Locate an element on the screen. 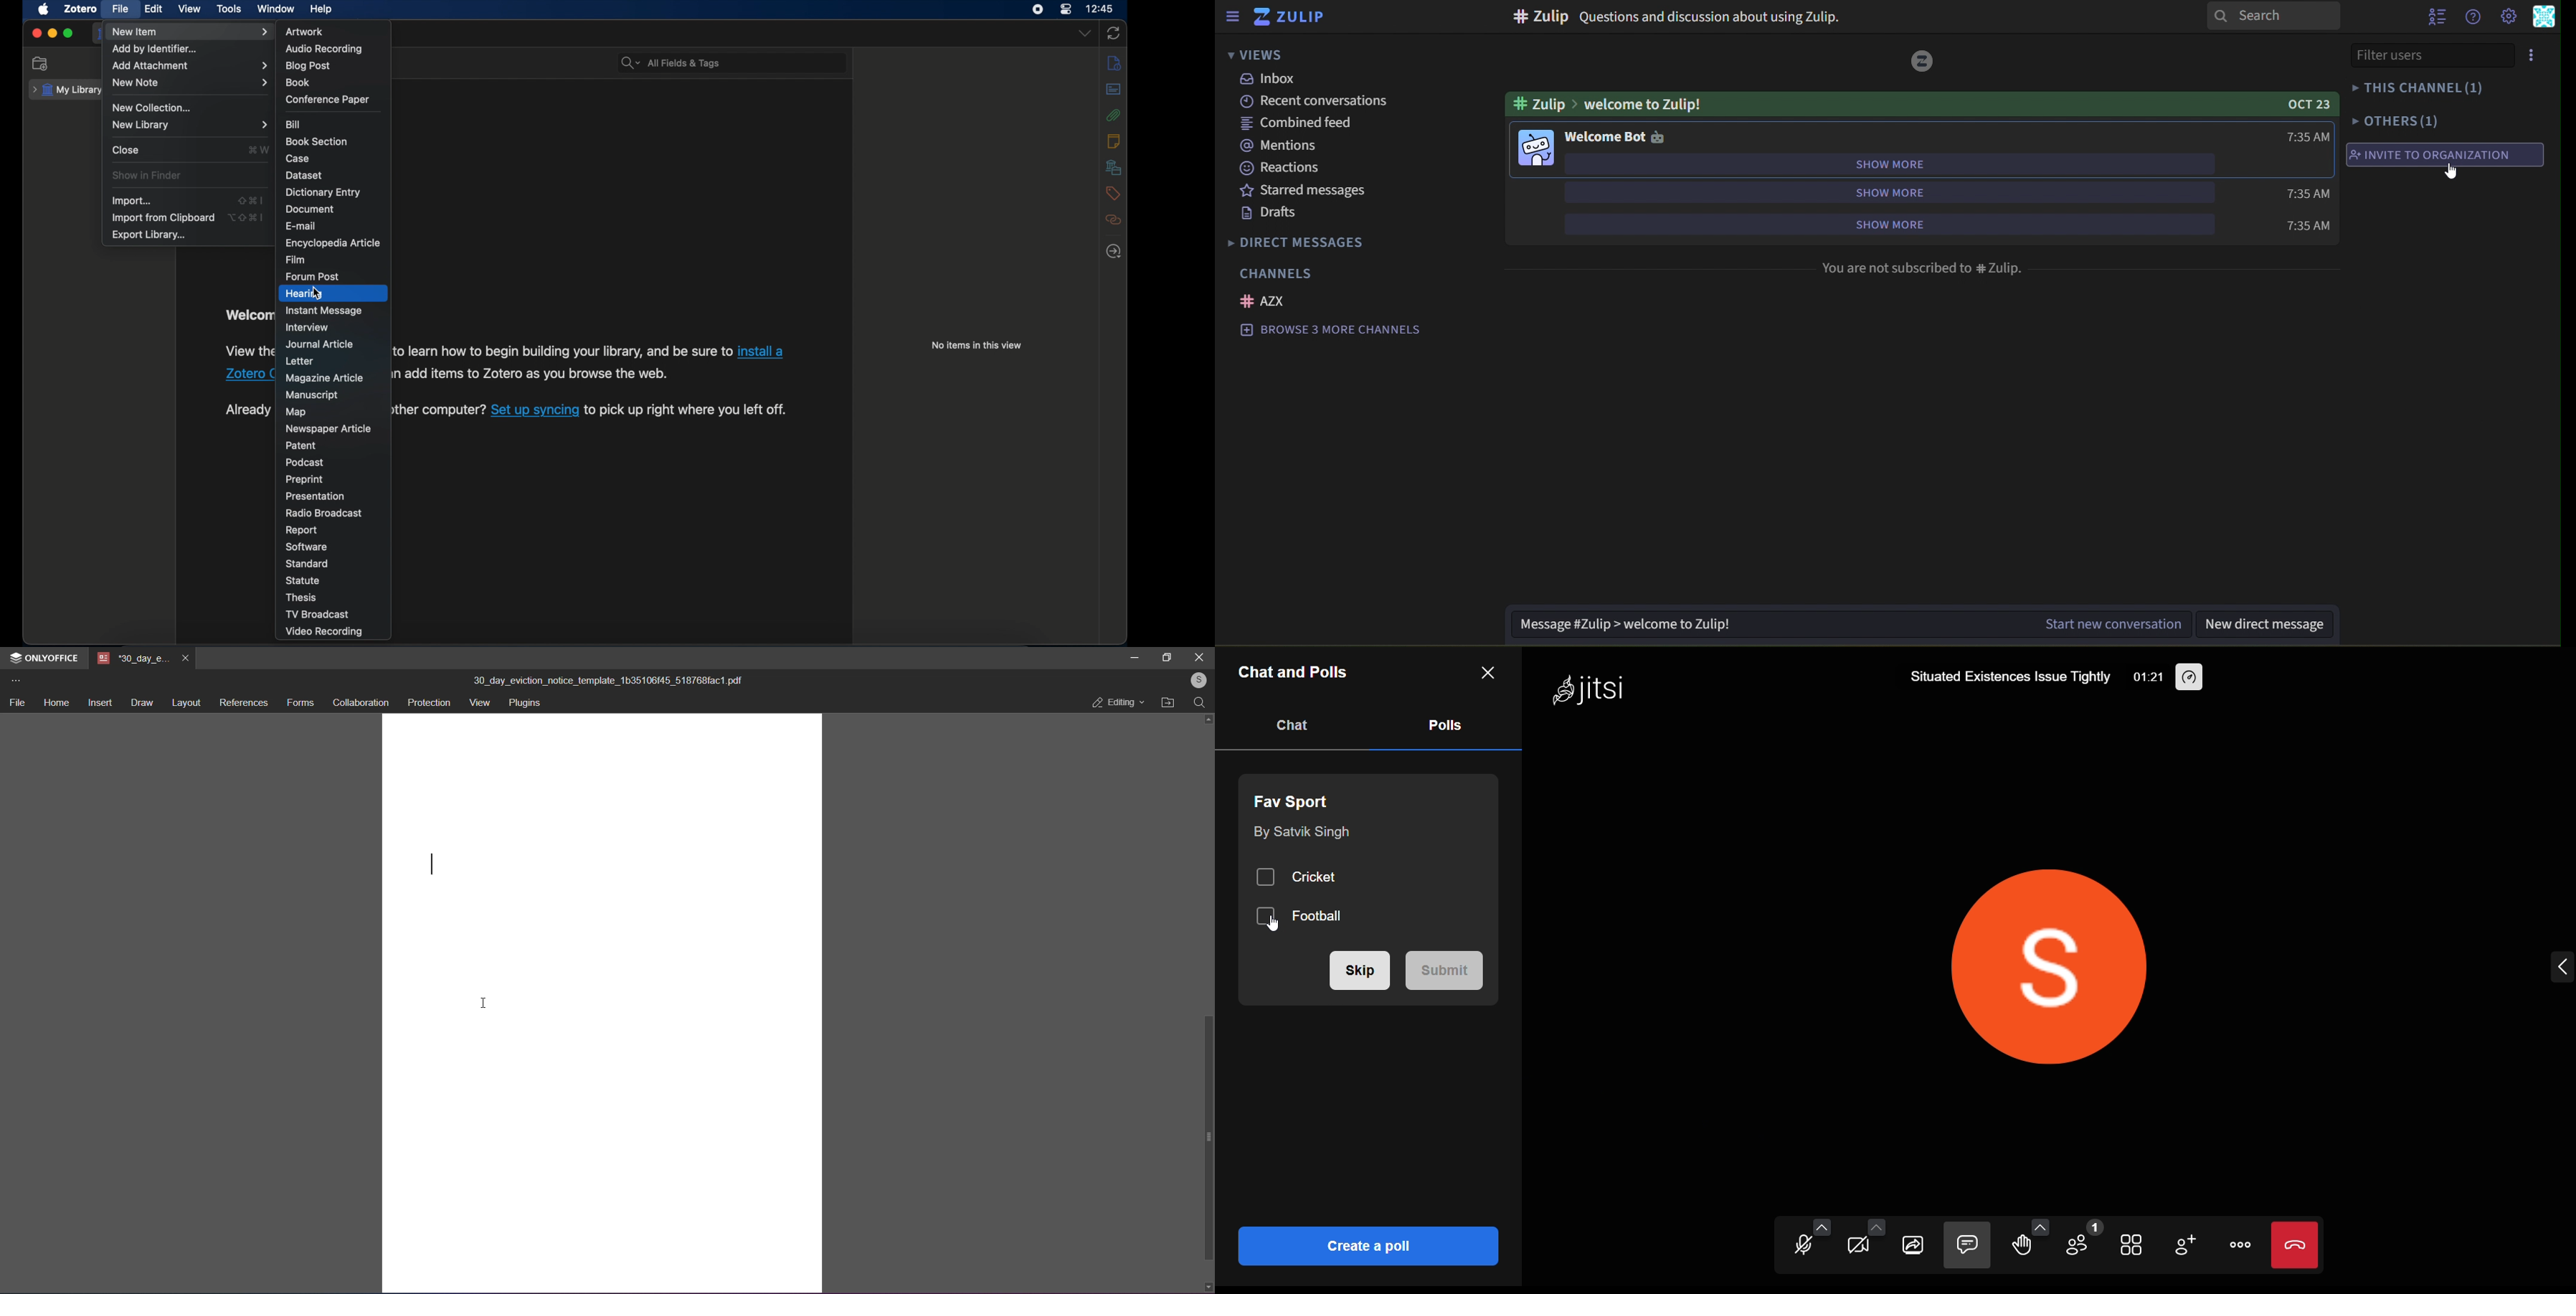 This screenshot has width=2576, height=1316. main menu is located at coordinates (2509, 16).